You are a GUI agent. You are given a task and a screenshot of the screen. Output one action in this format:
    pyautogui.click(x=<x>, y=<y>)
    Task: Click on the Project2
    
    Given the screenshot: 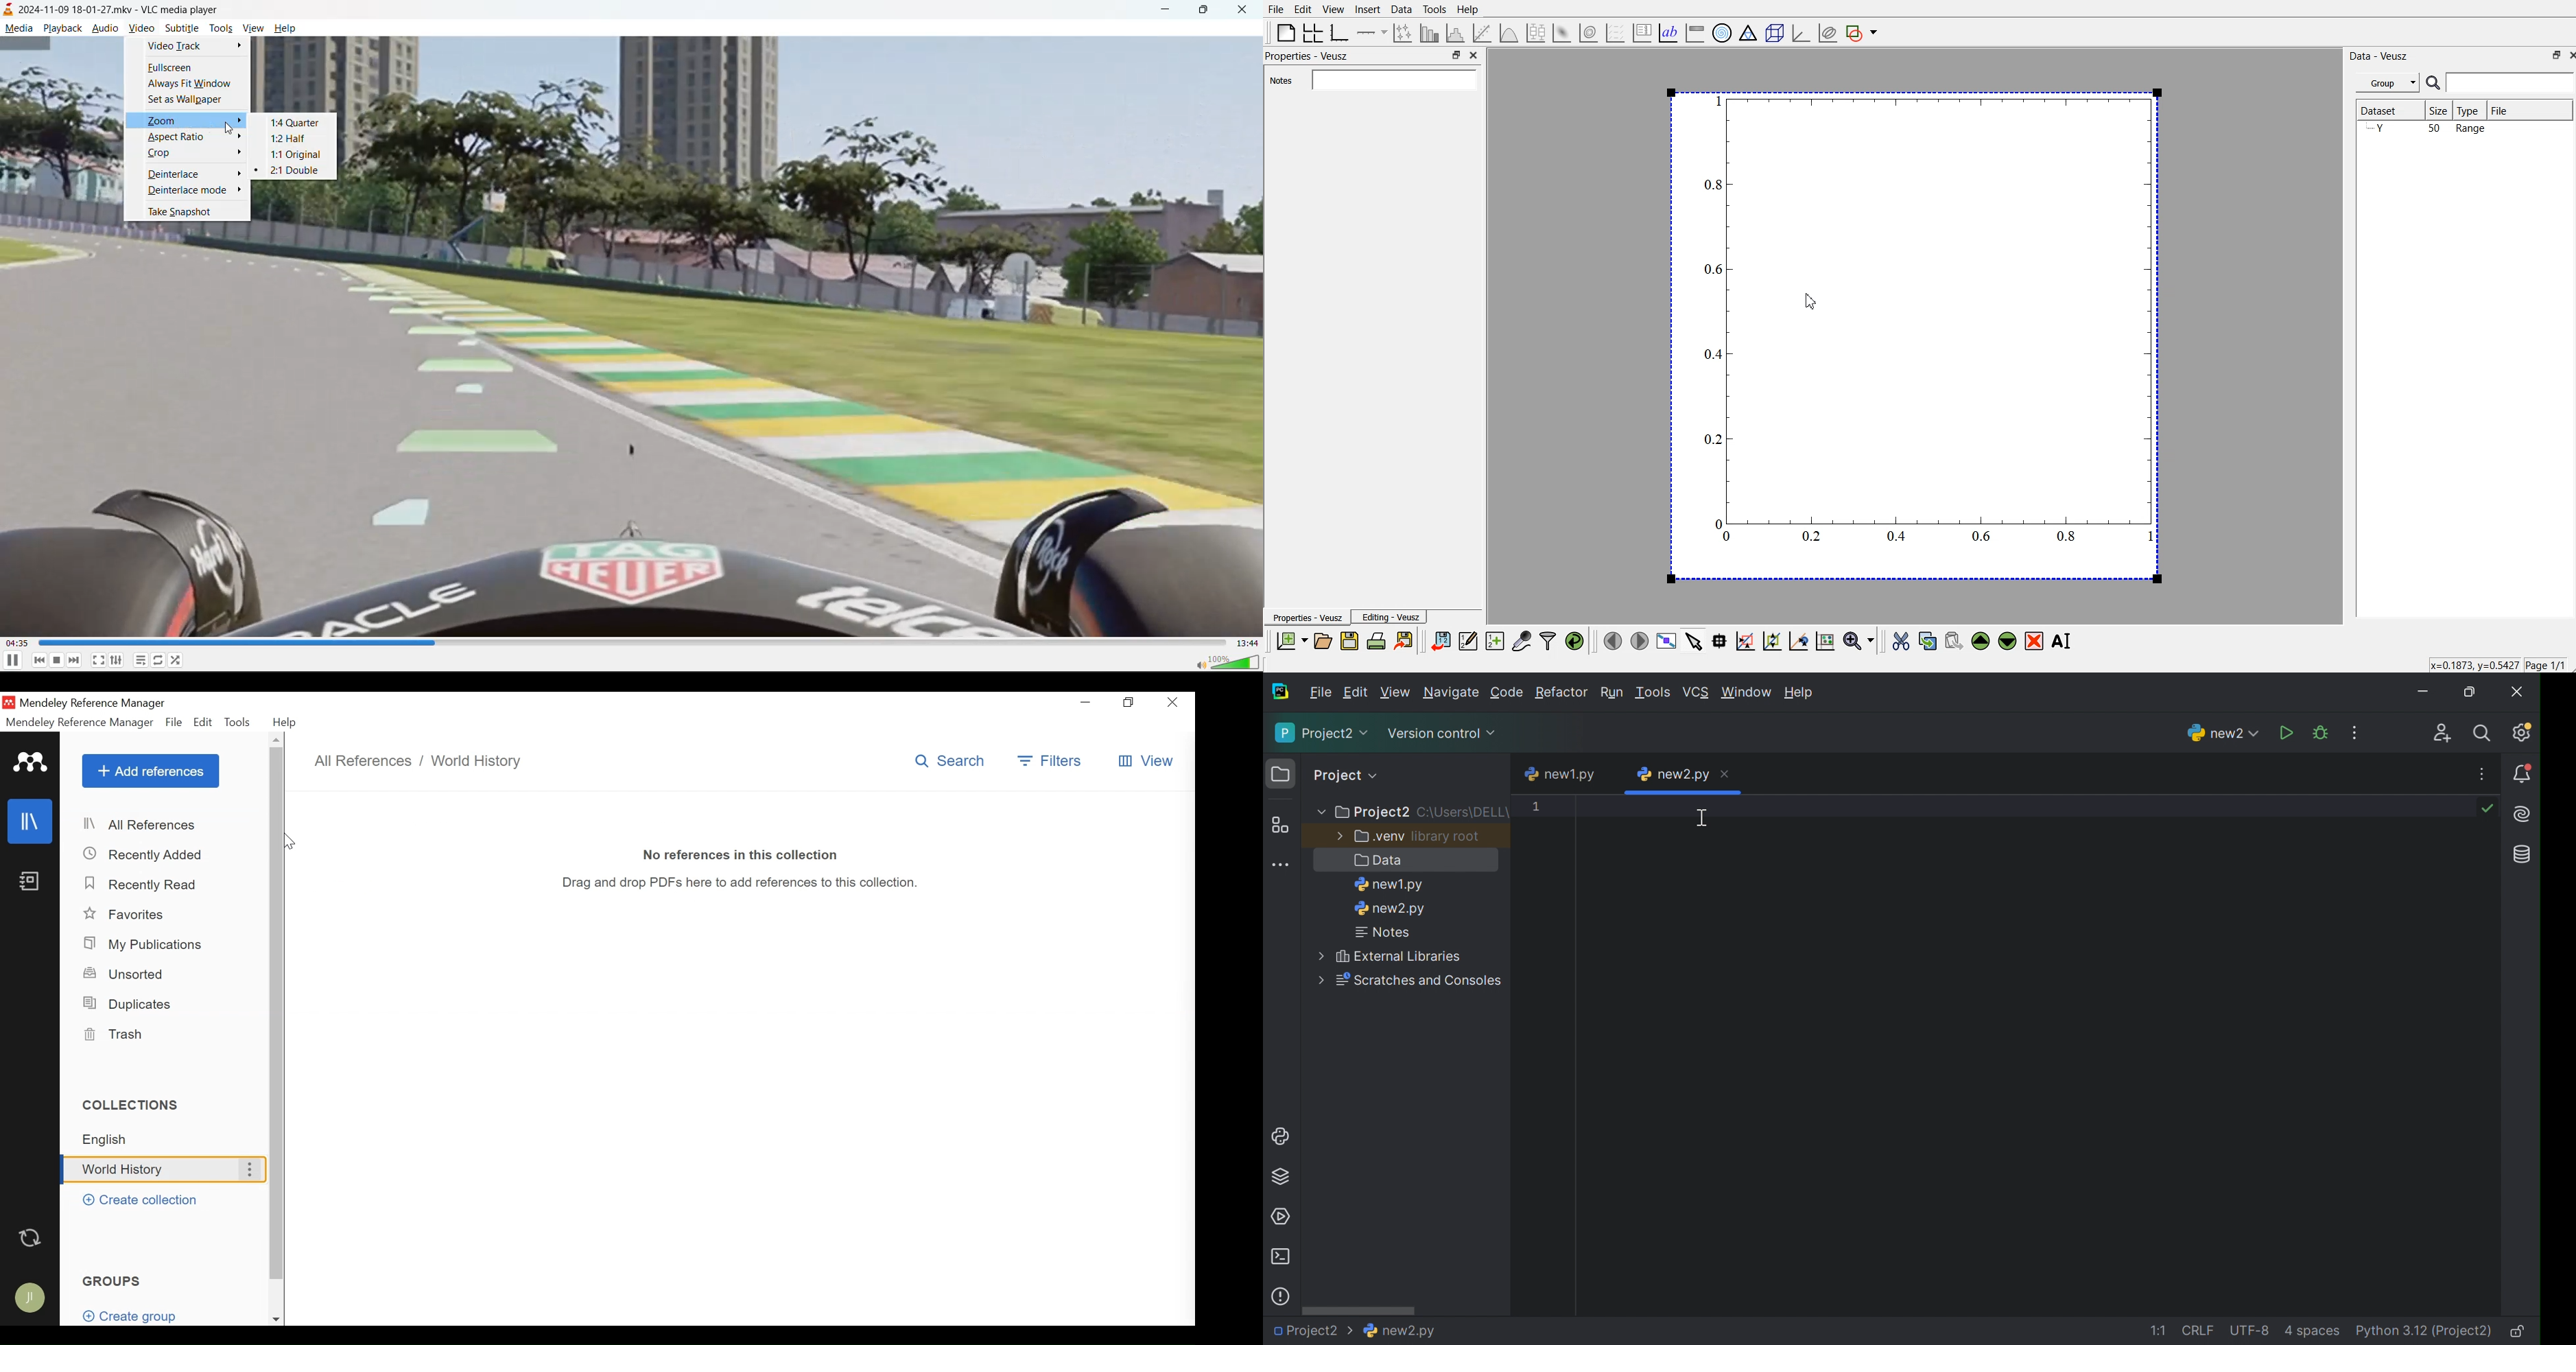 What is the action you would take?
    pyautogui.click(x=1312, y=1334)
    